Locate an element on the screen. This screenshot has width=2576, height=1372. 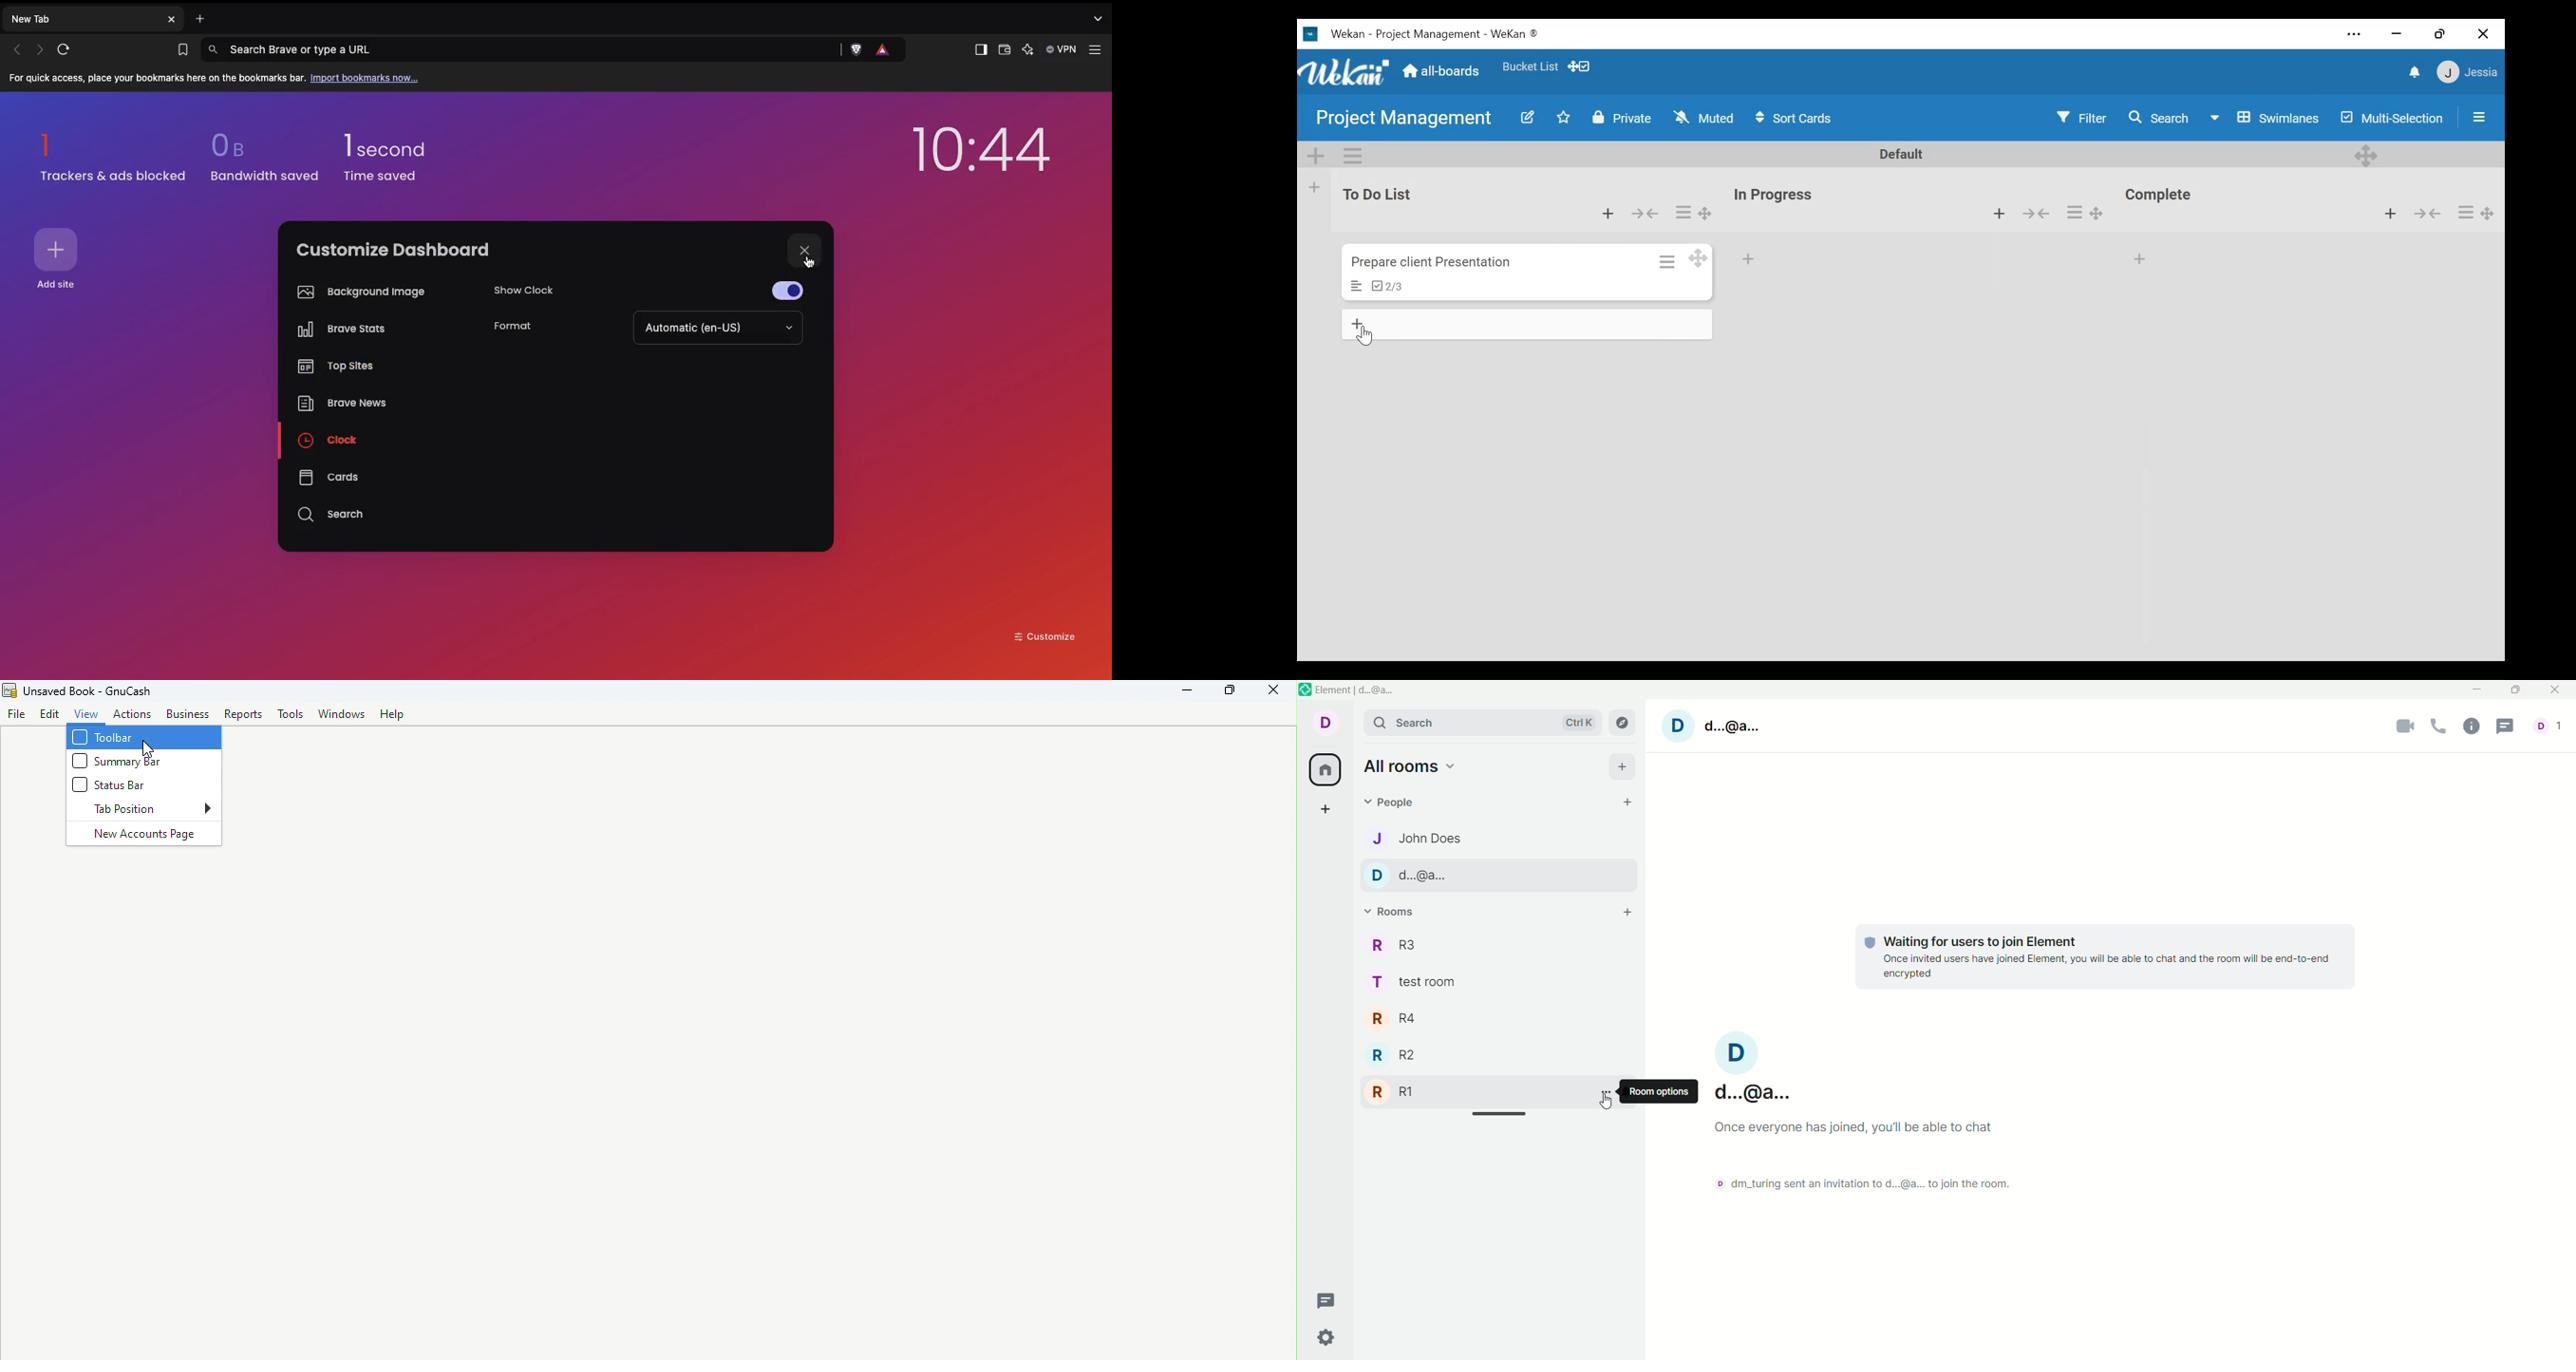
Leo AI is located at coordinates (1027, 51).